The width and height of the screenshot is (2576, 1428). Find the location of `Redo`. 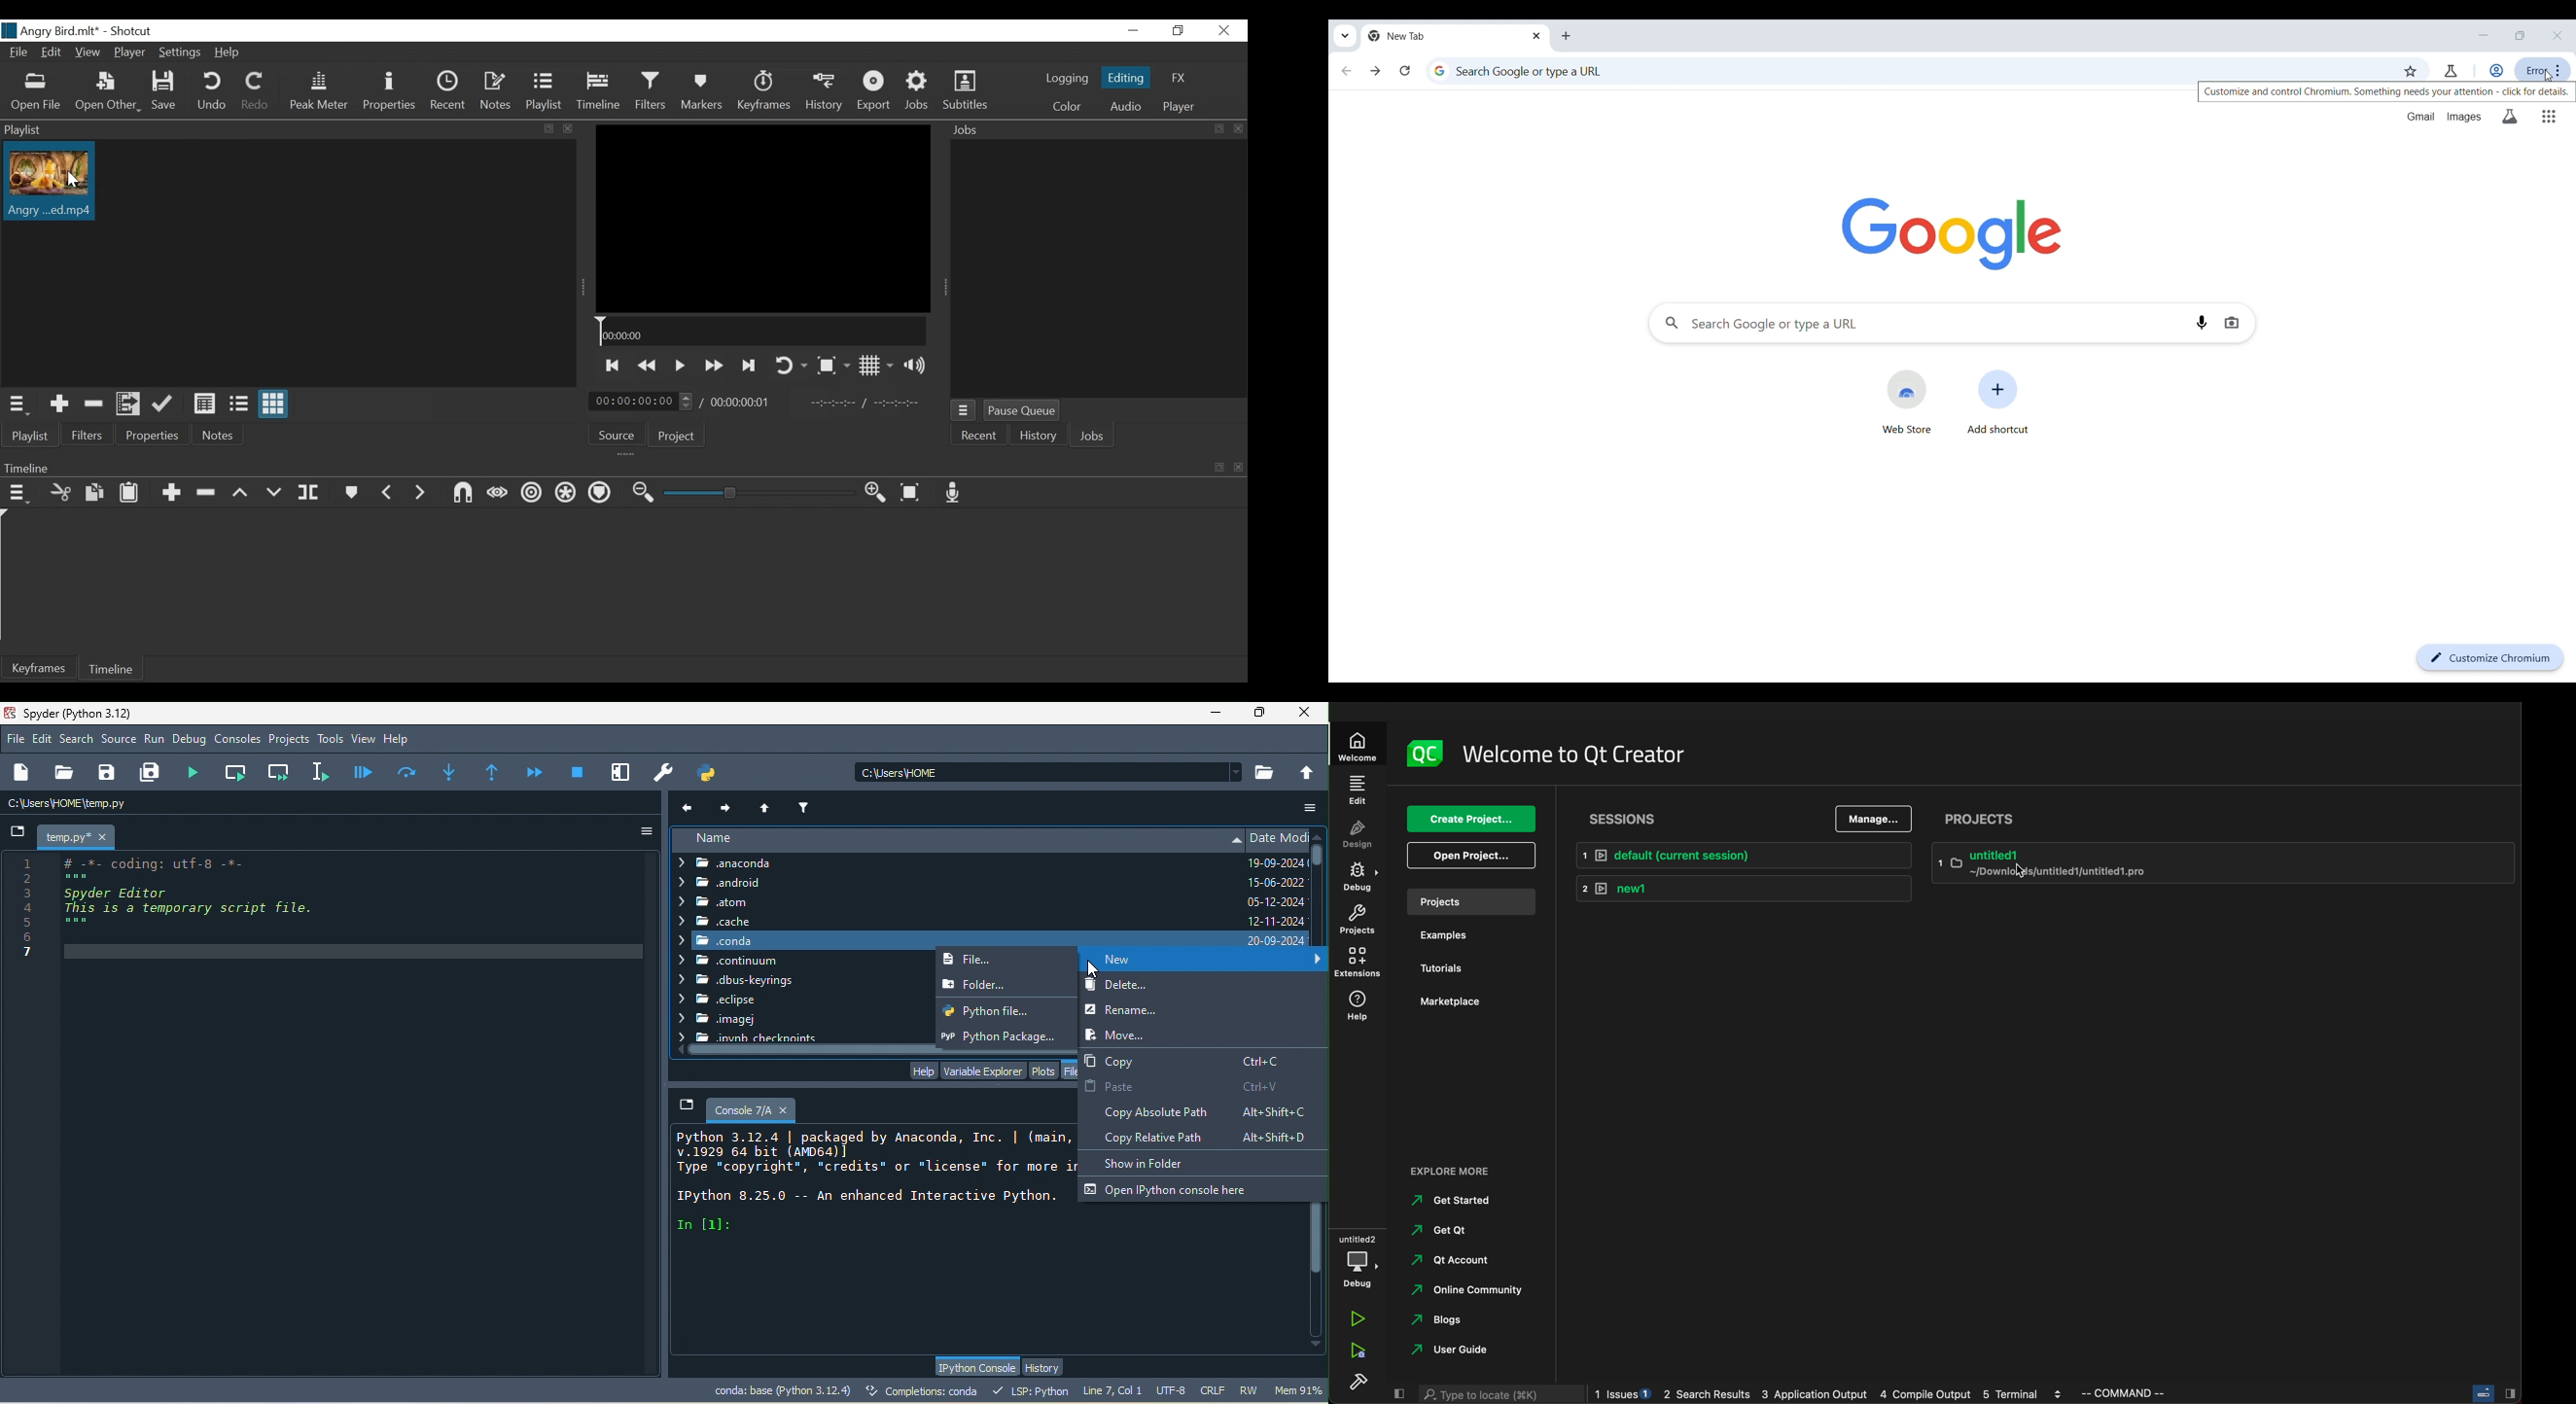

Redo is located at coordinates (257, 91).